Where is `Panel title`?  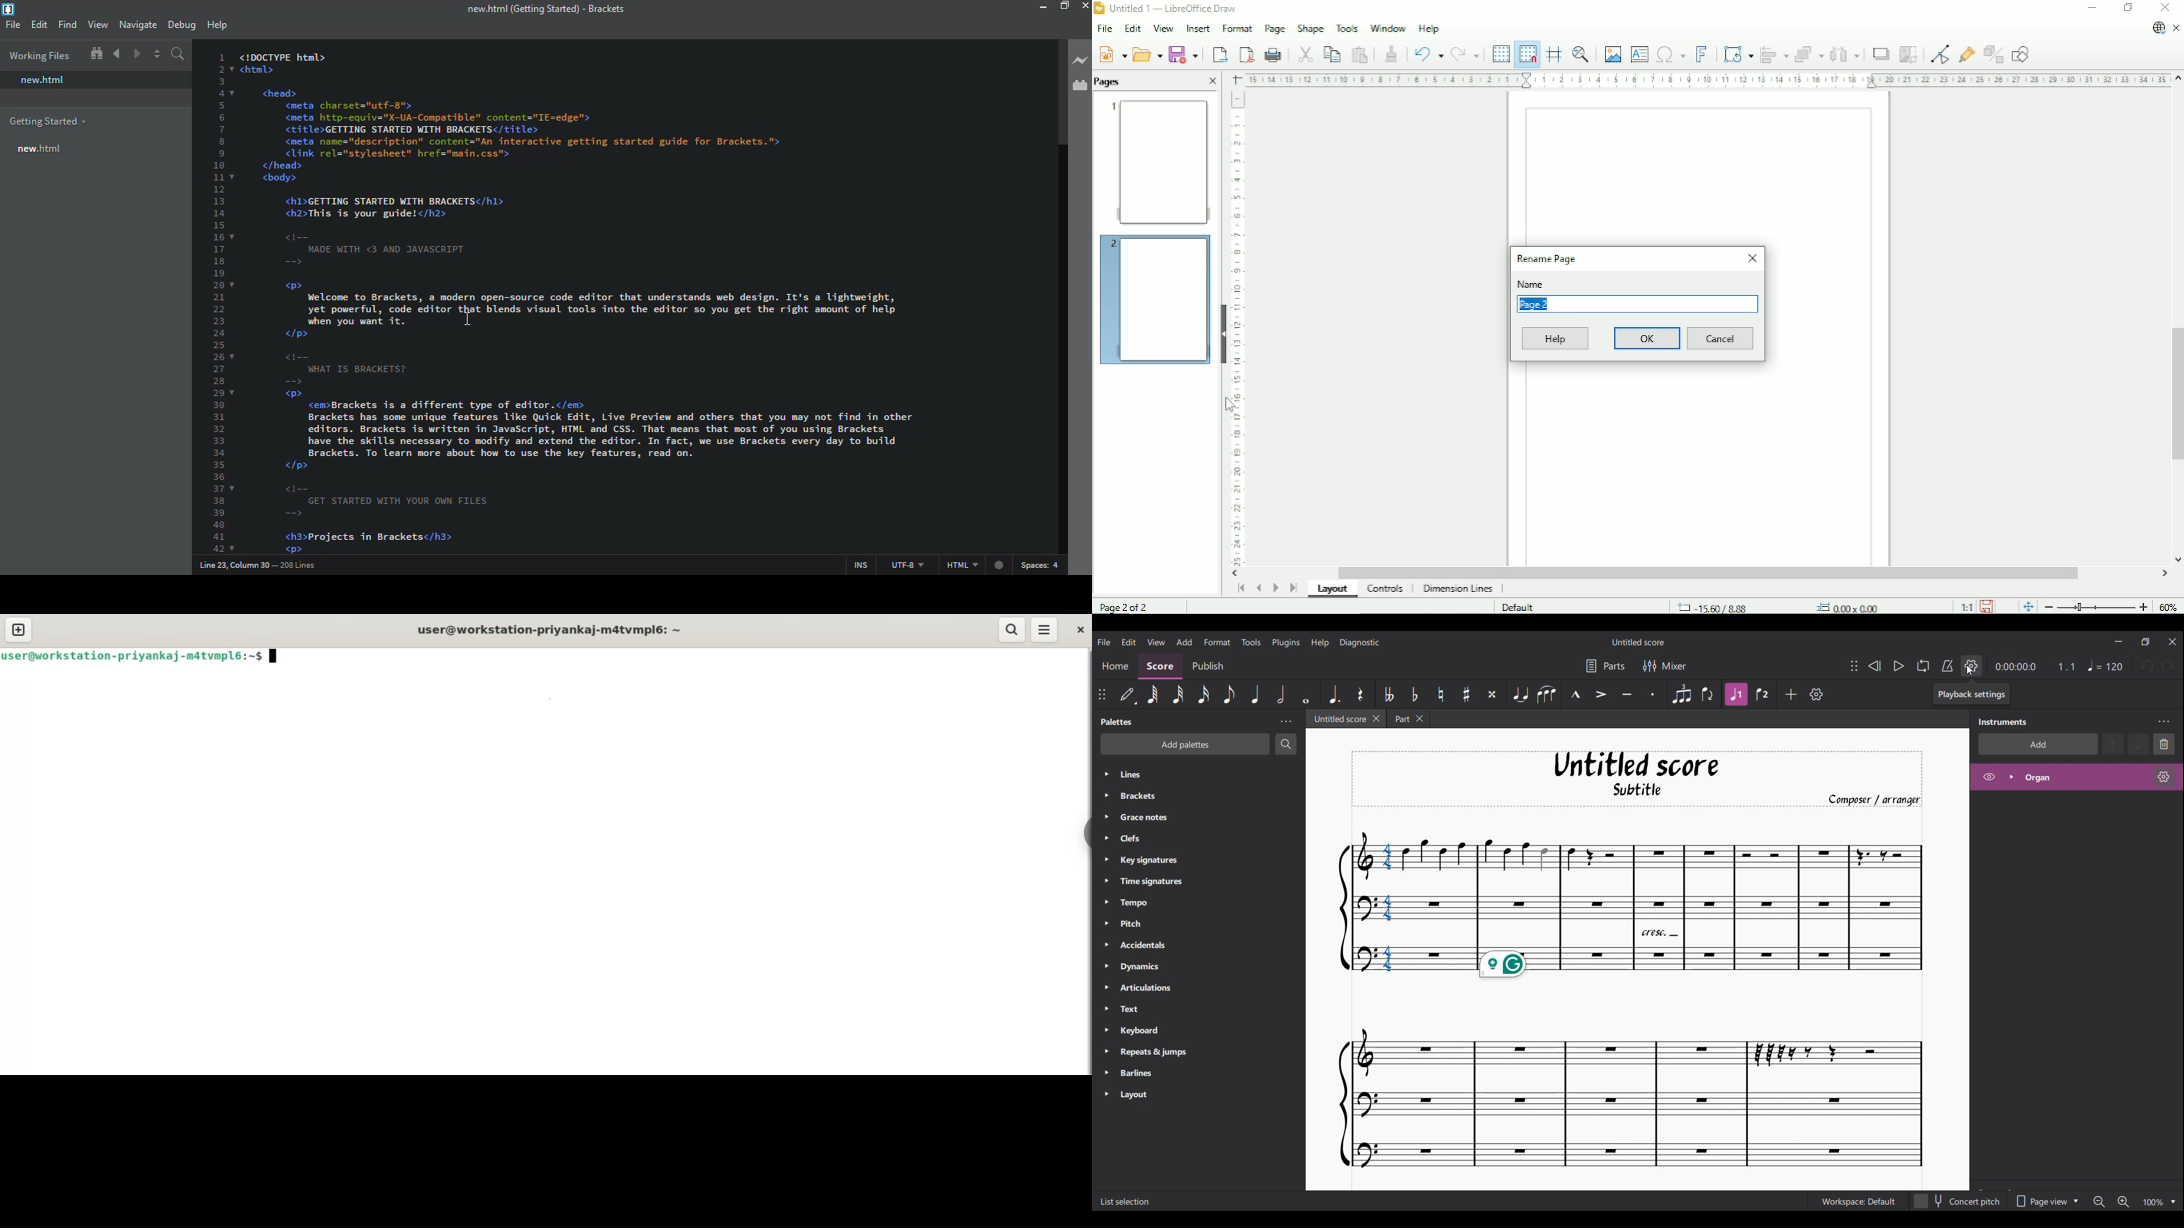 Panel title is located at coordinates (2003, 721).